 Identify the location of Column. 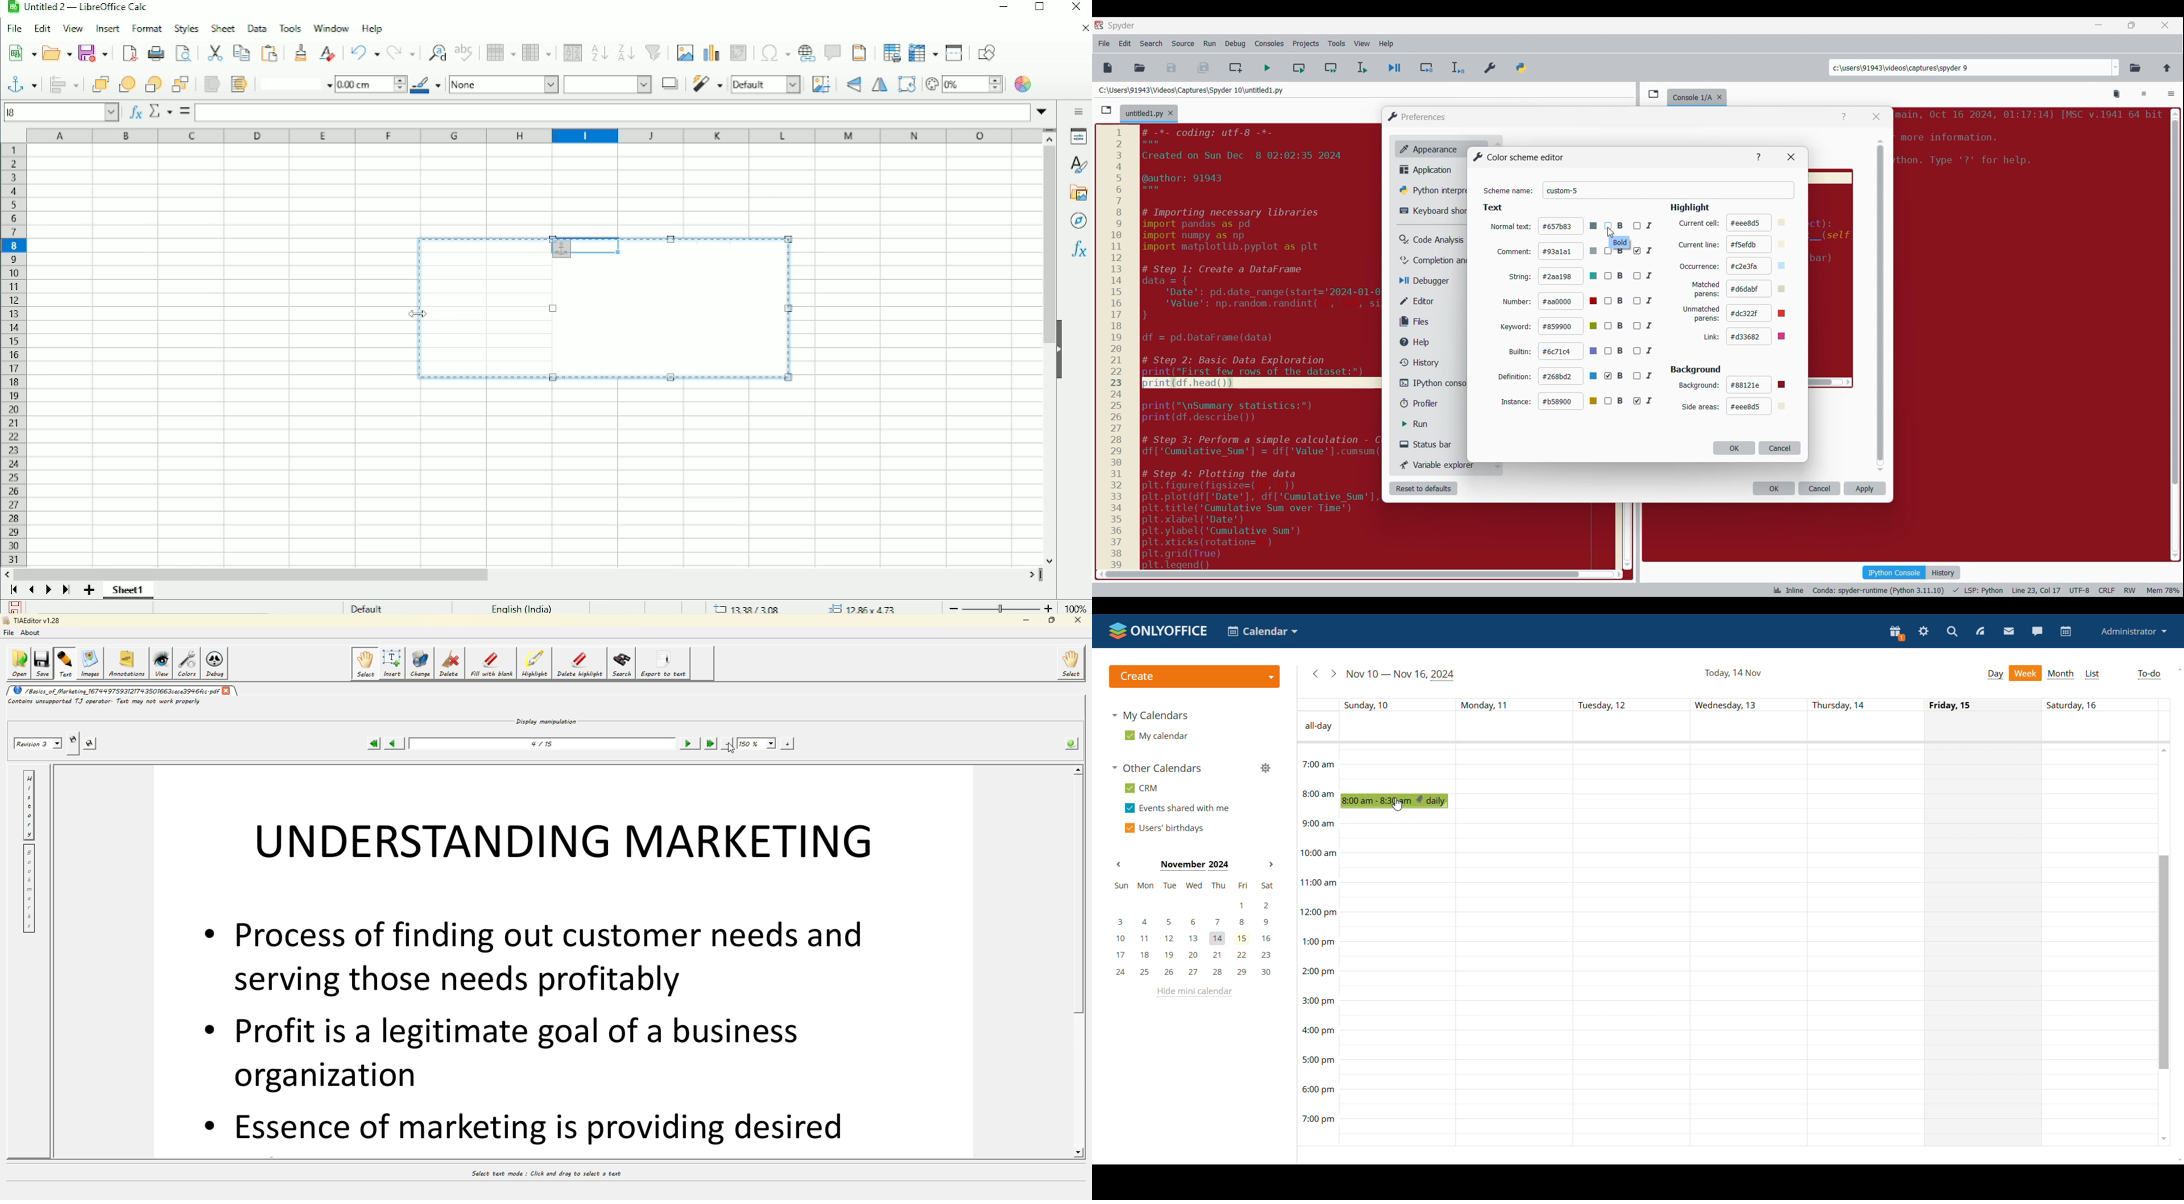
(538, 52).